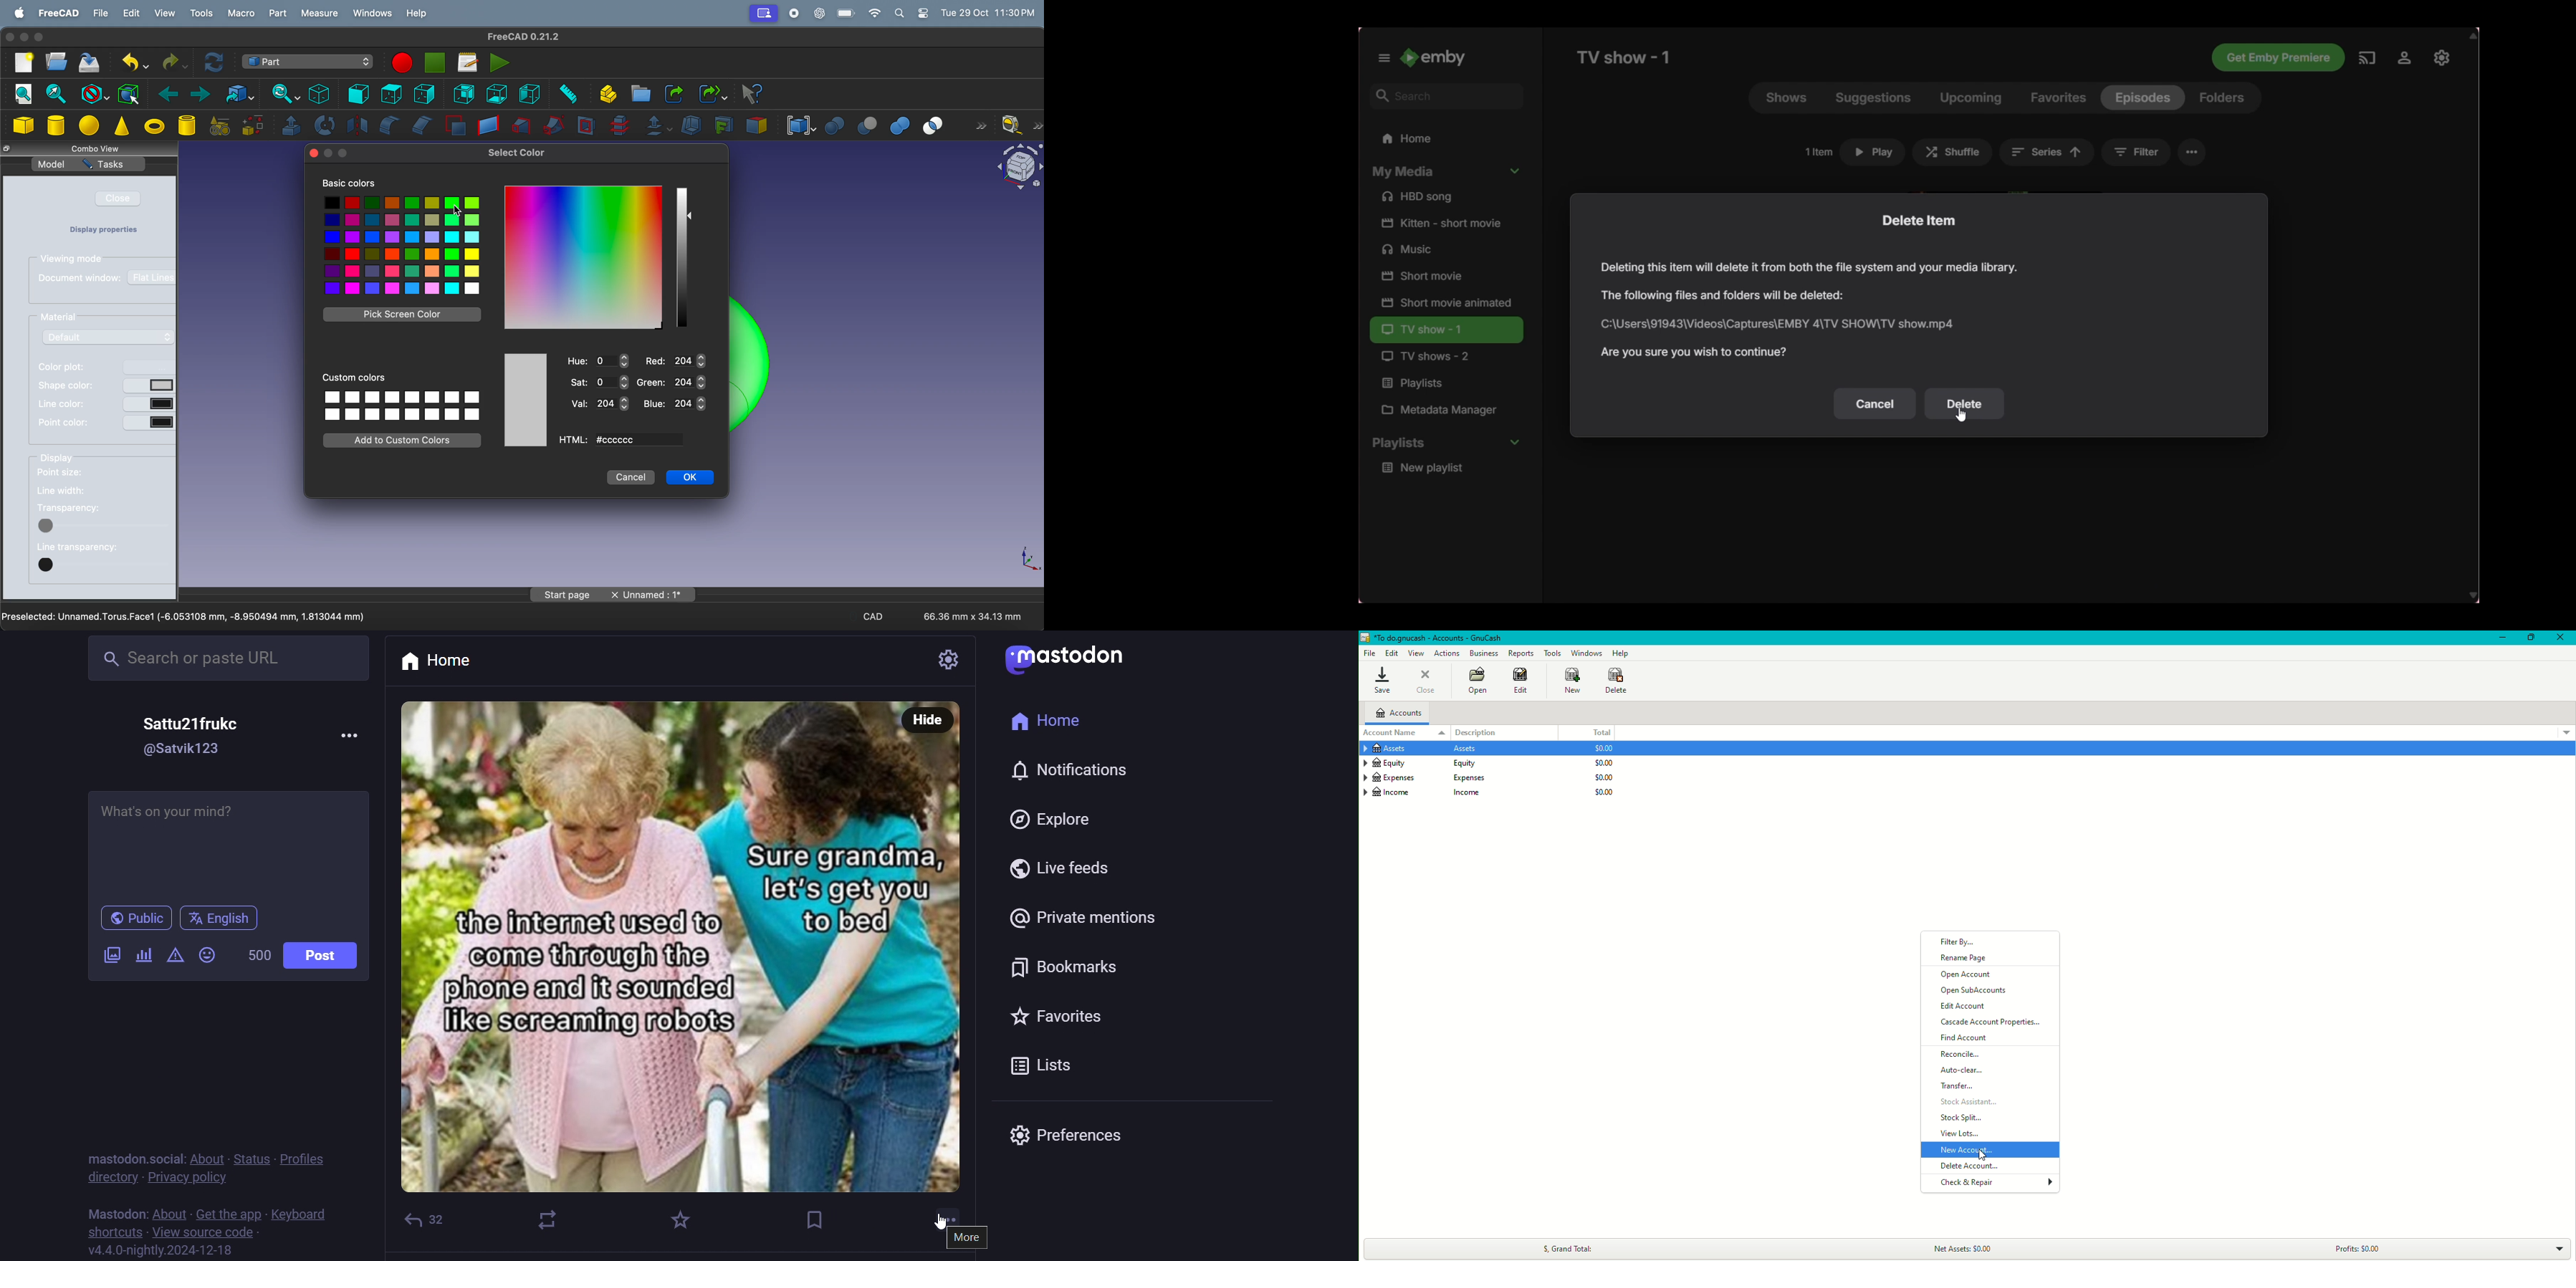 The height and width of the screenshot is (1288, 2576). Describe the element at coordinates (518, 37) in the screenshot. I see `freeCad title` at that location.